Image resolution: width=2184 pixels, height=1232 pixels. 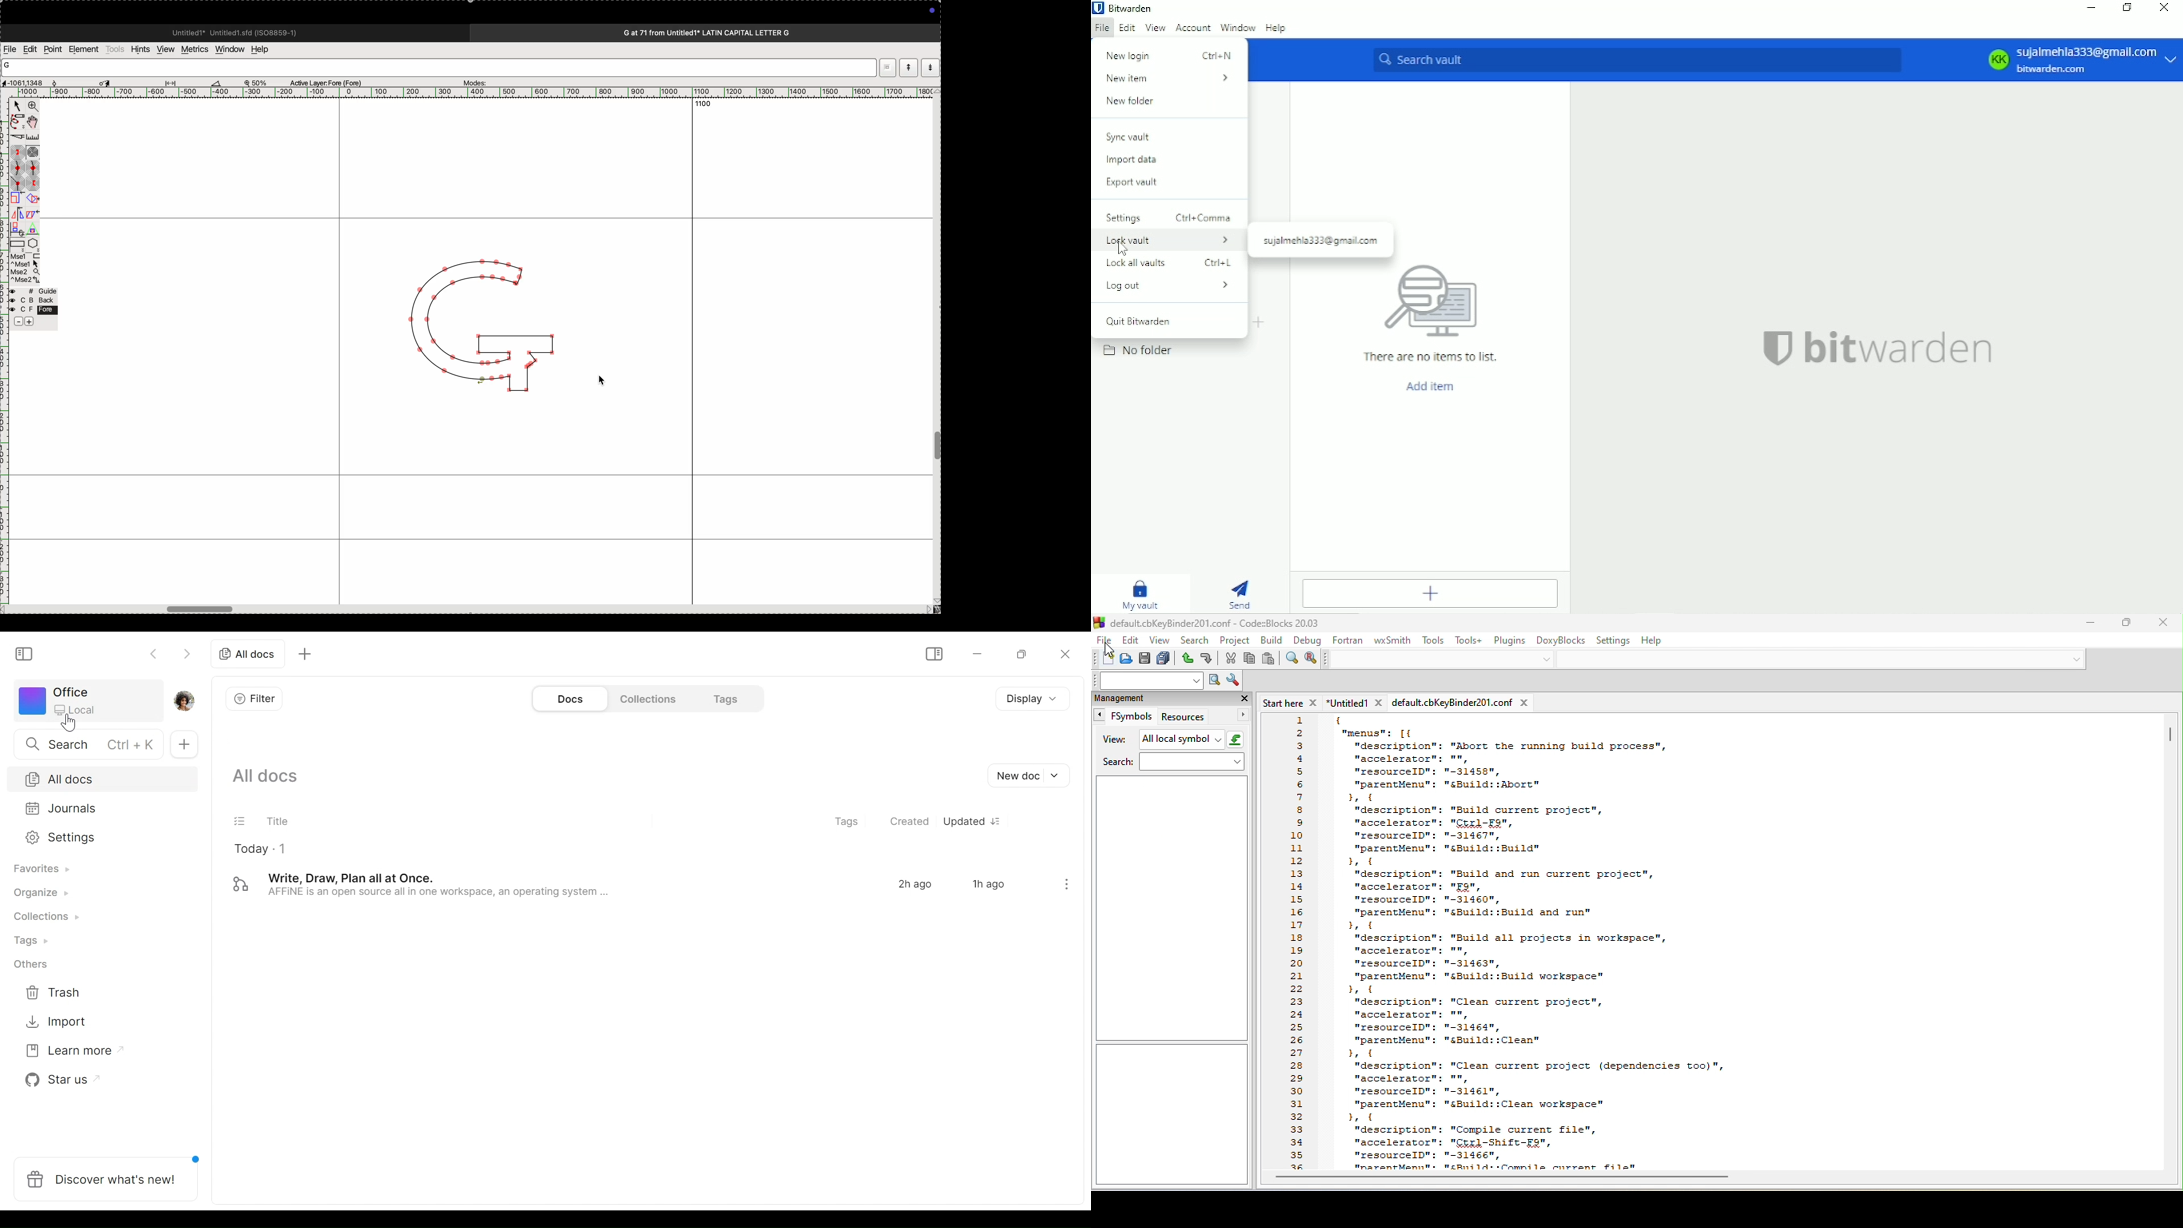 I want to click on horizontal scrollbar, so click(x=473, y=608).